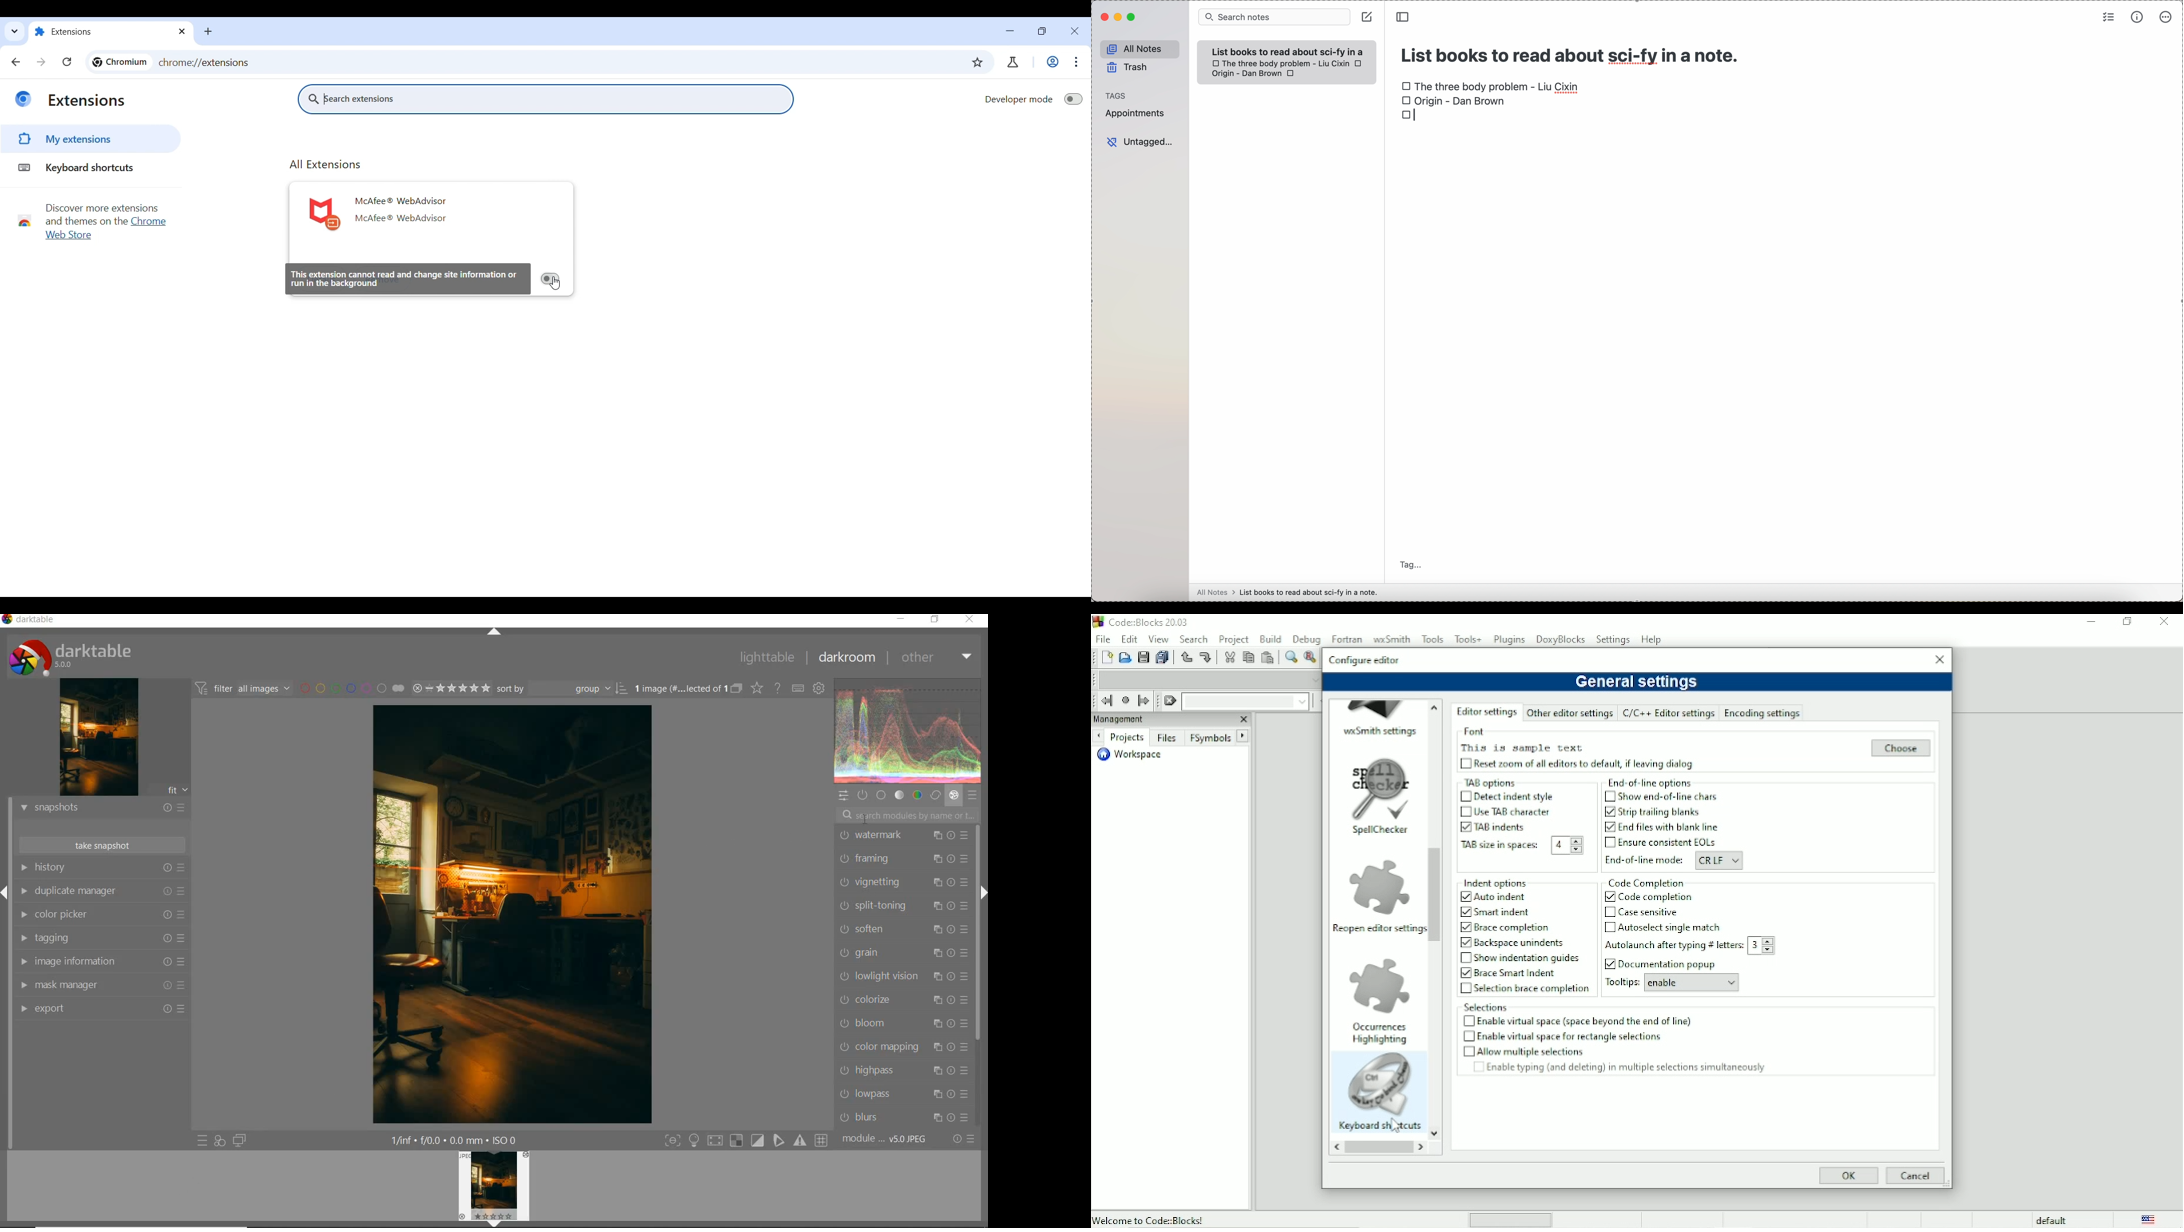  What do you see at coordinates (1672, 947) in the screenshot?
I see `Autolaunch after typing letters` at bounding box center [1672, 947].